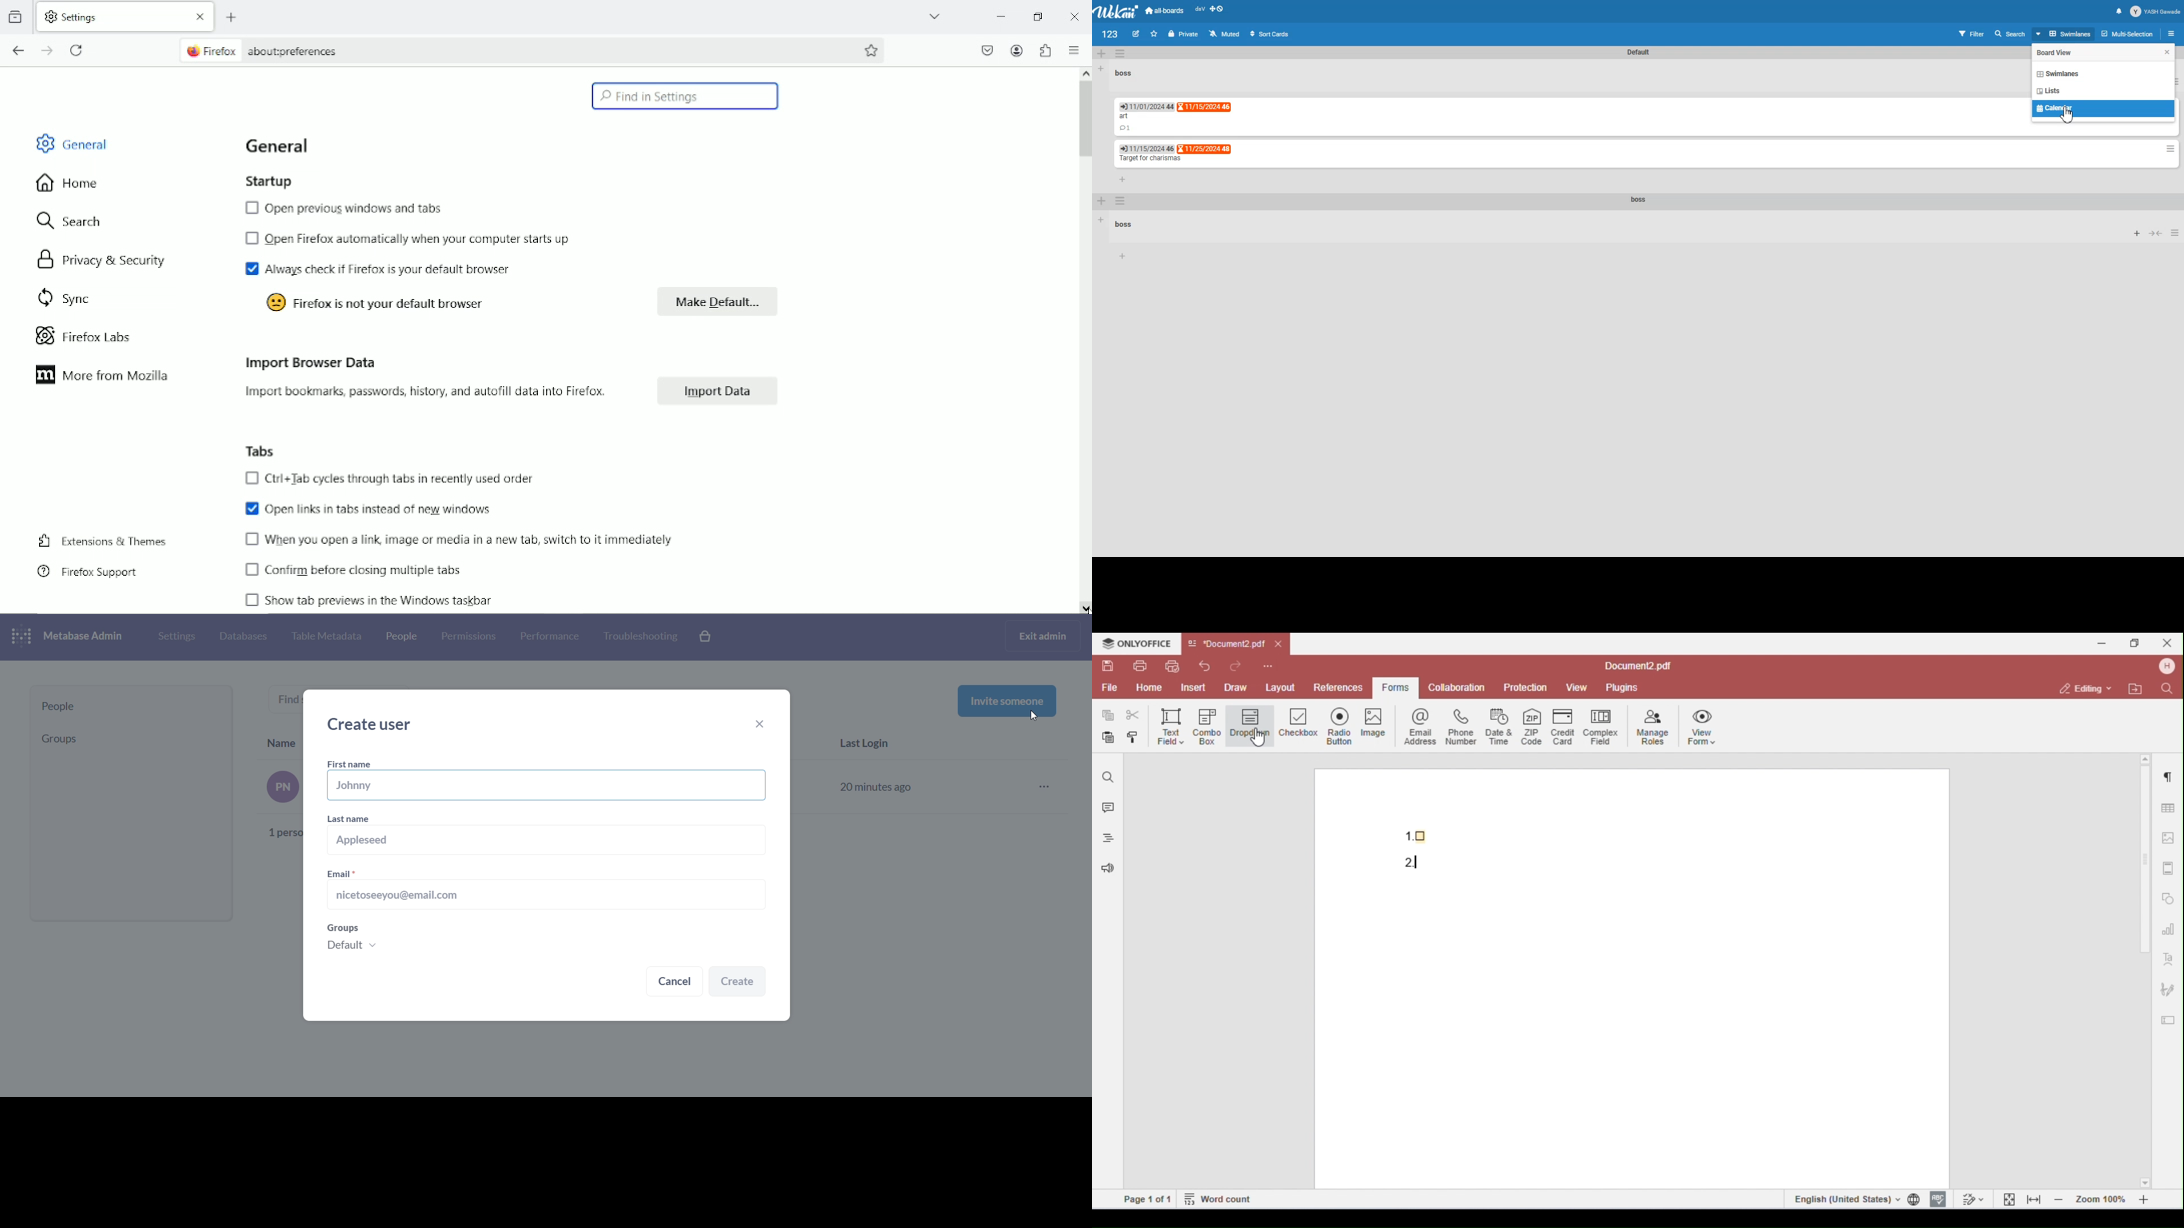 Image resolution: width=2184 pixels, height=1232 pixels. Describe the element at coordinates (1110, 34) in the screenshot. I see `File name` at that location.